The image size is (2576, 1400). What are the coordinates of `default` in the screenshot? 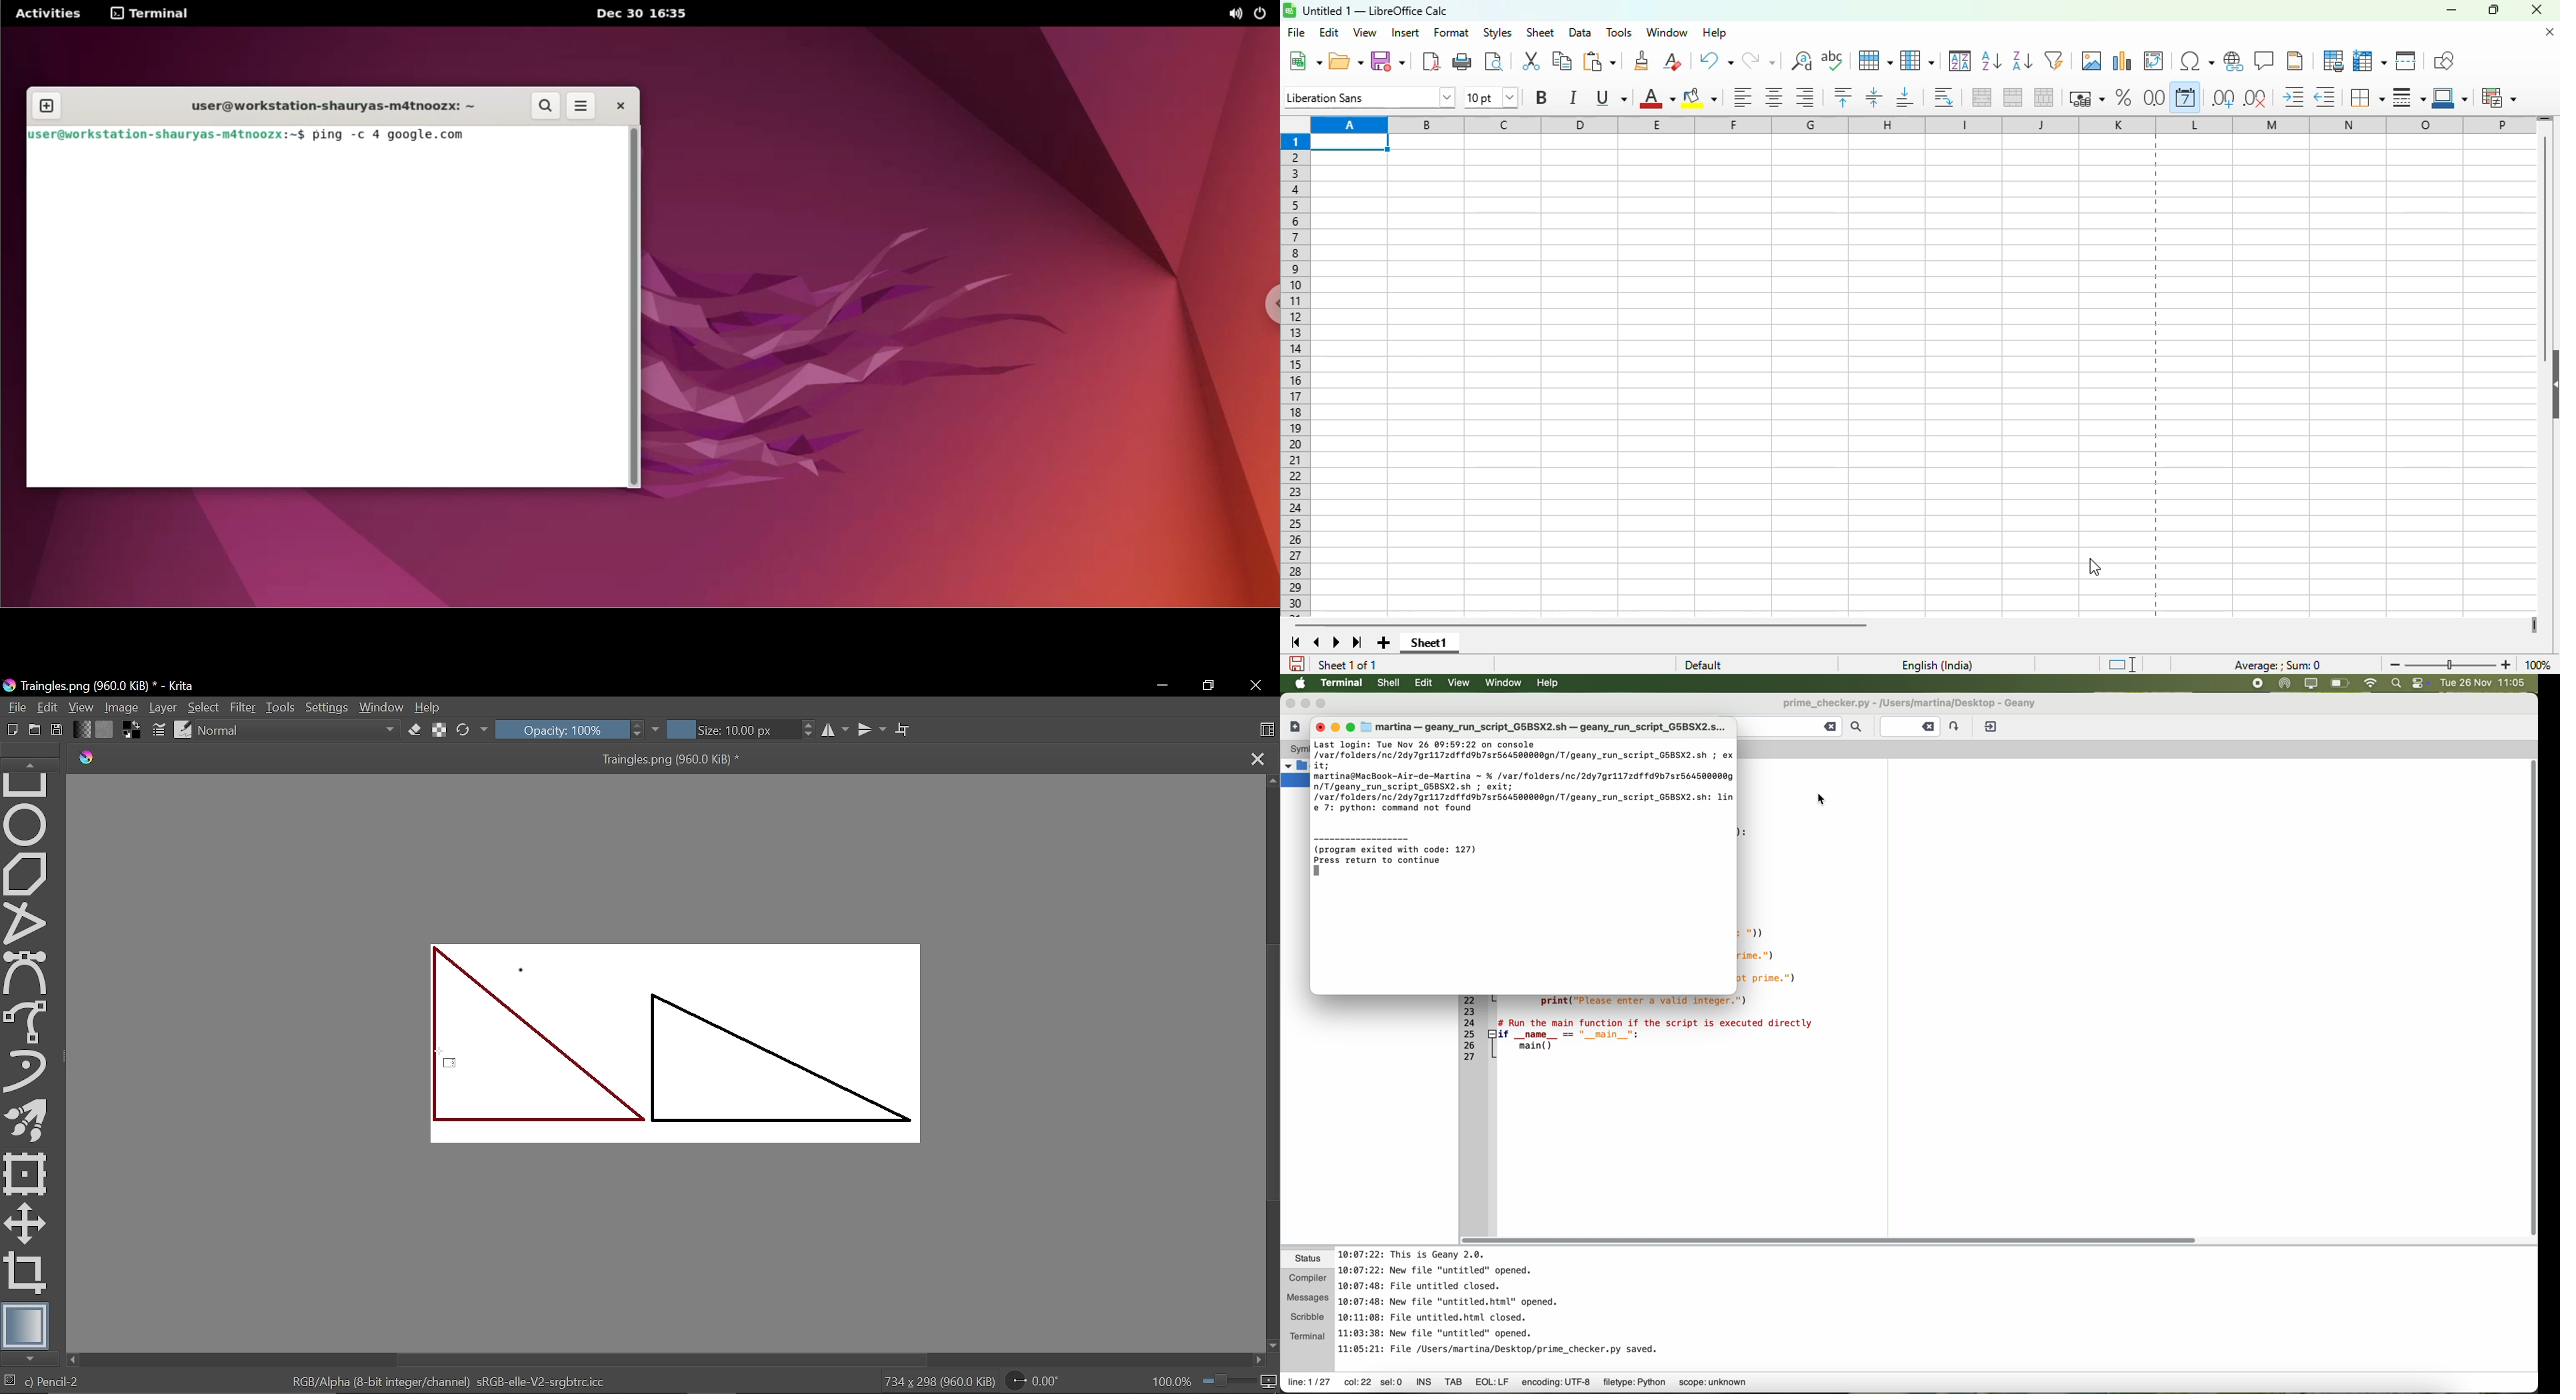 It's located at (1704, 665).